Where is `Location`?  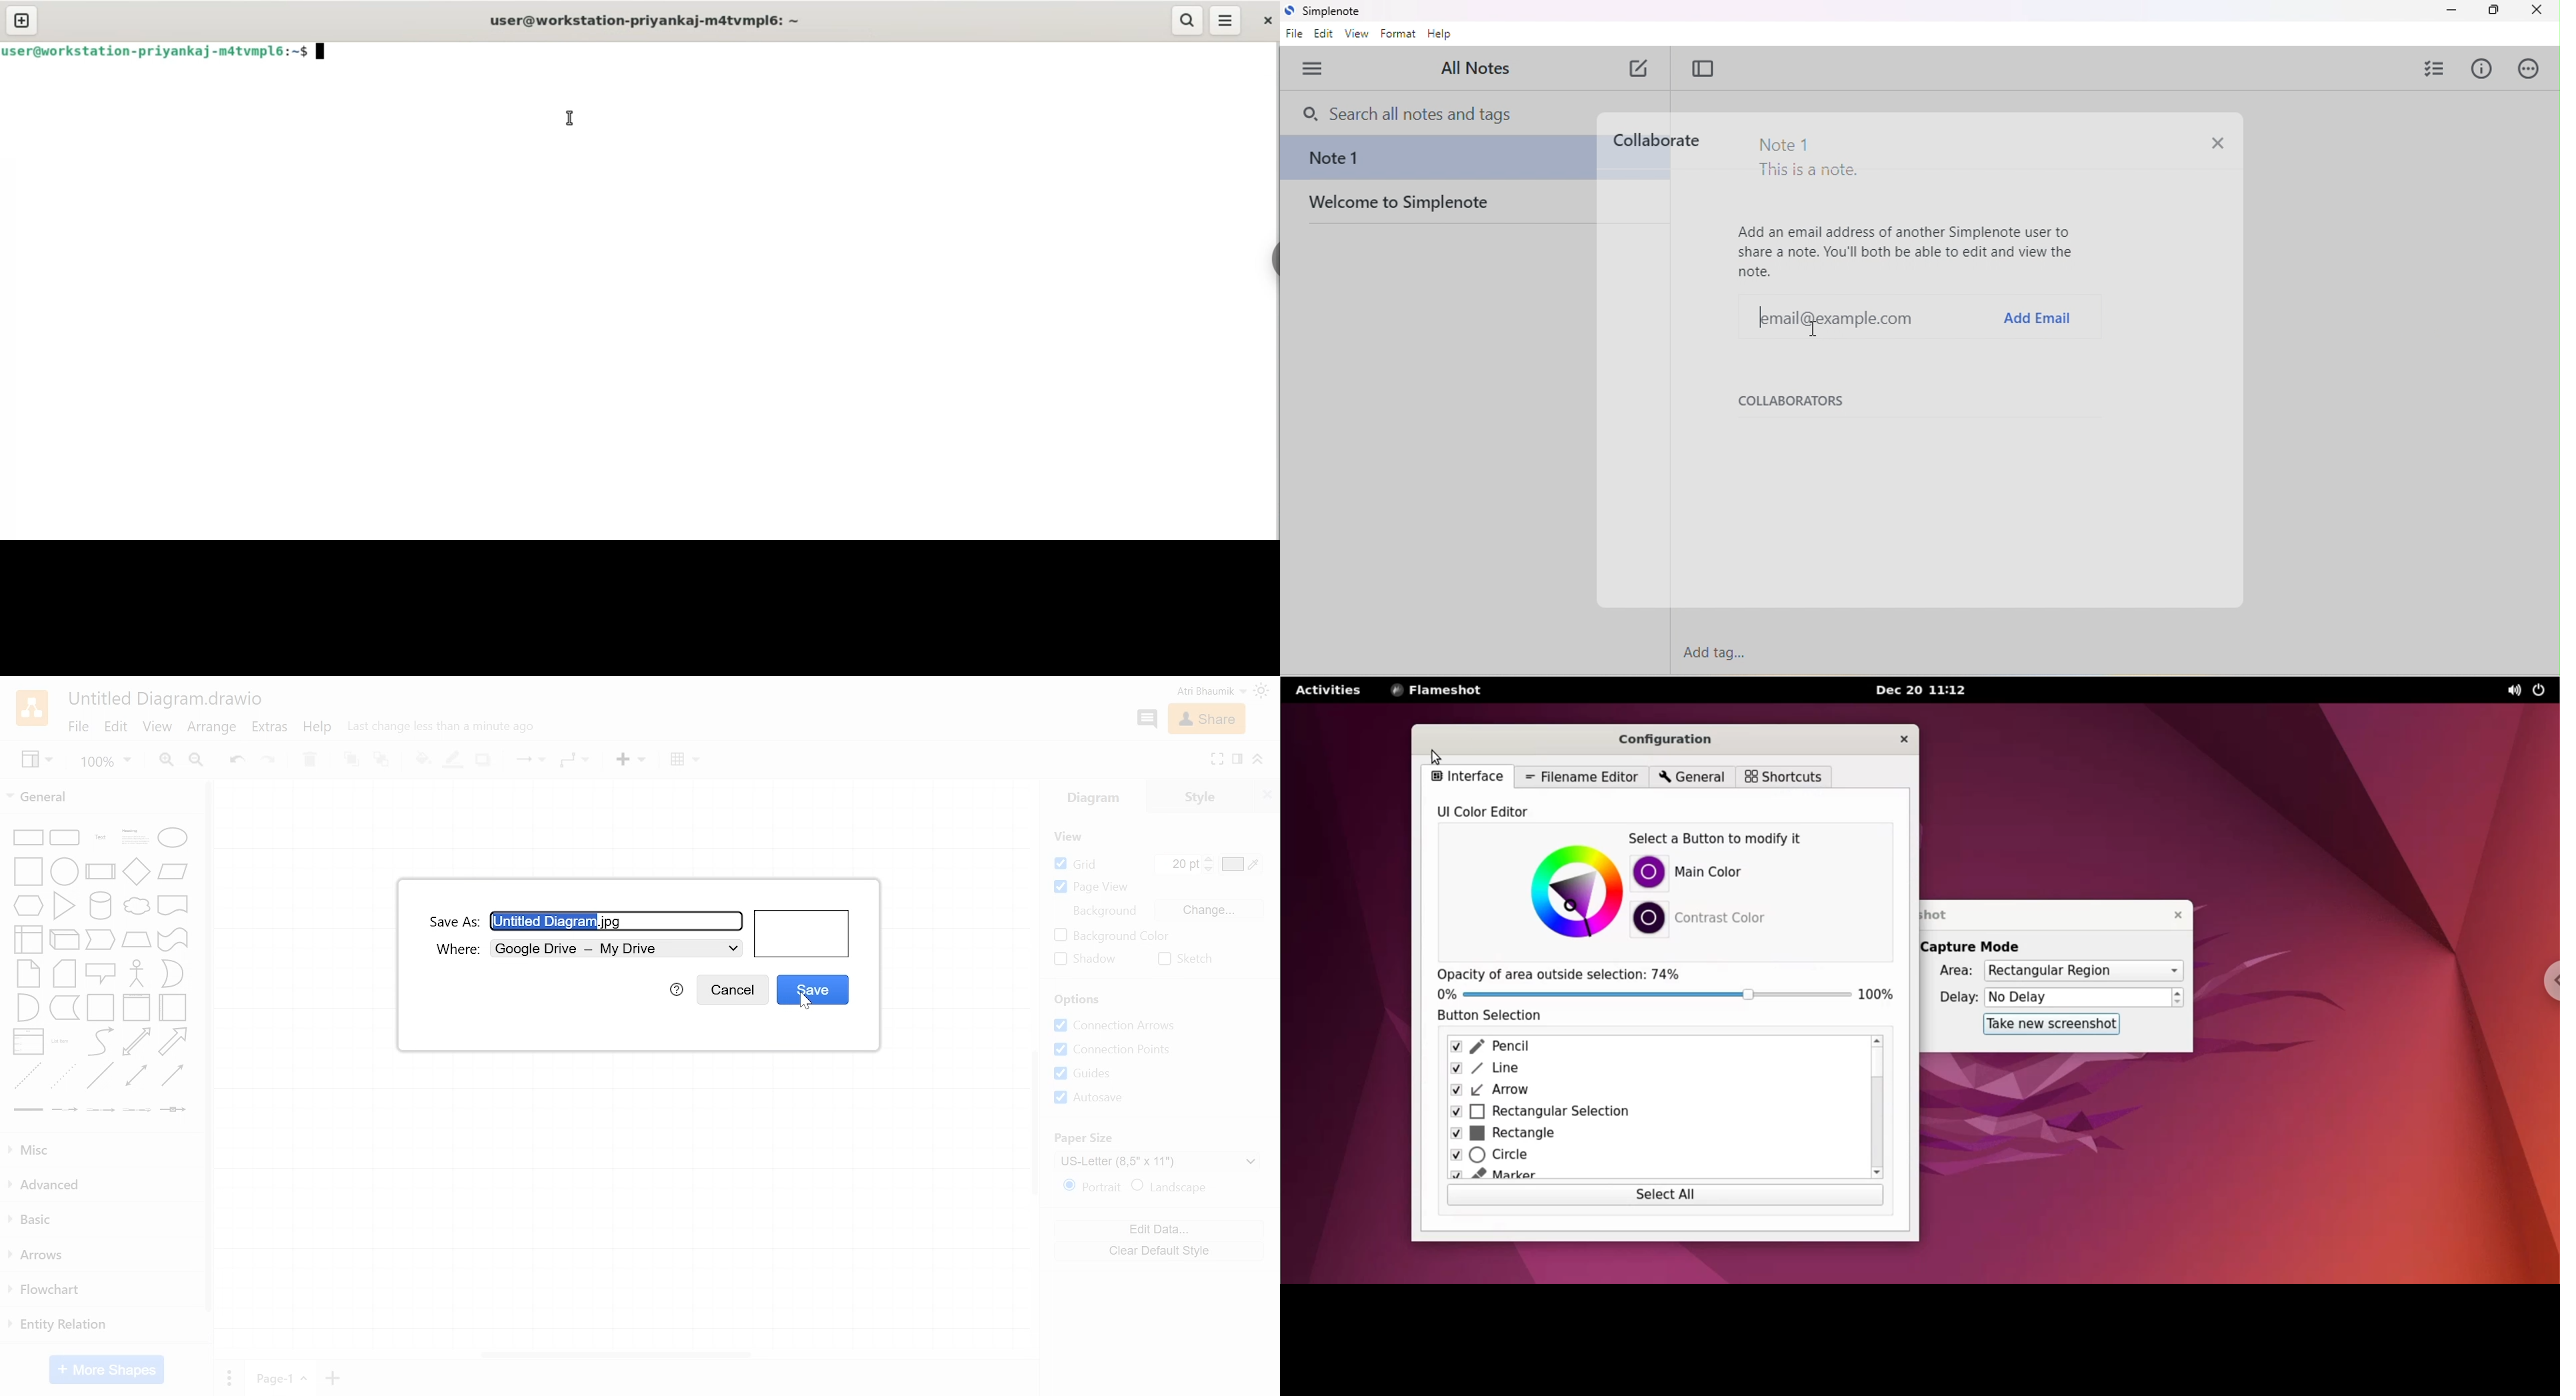 Location is located at coordinates (616, 949).